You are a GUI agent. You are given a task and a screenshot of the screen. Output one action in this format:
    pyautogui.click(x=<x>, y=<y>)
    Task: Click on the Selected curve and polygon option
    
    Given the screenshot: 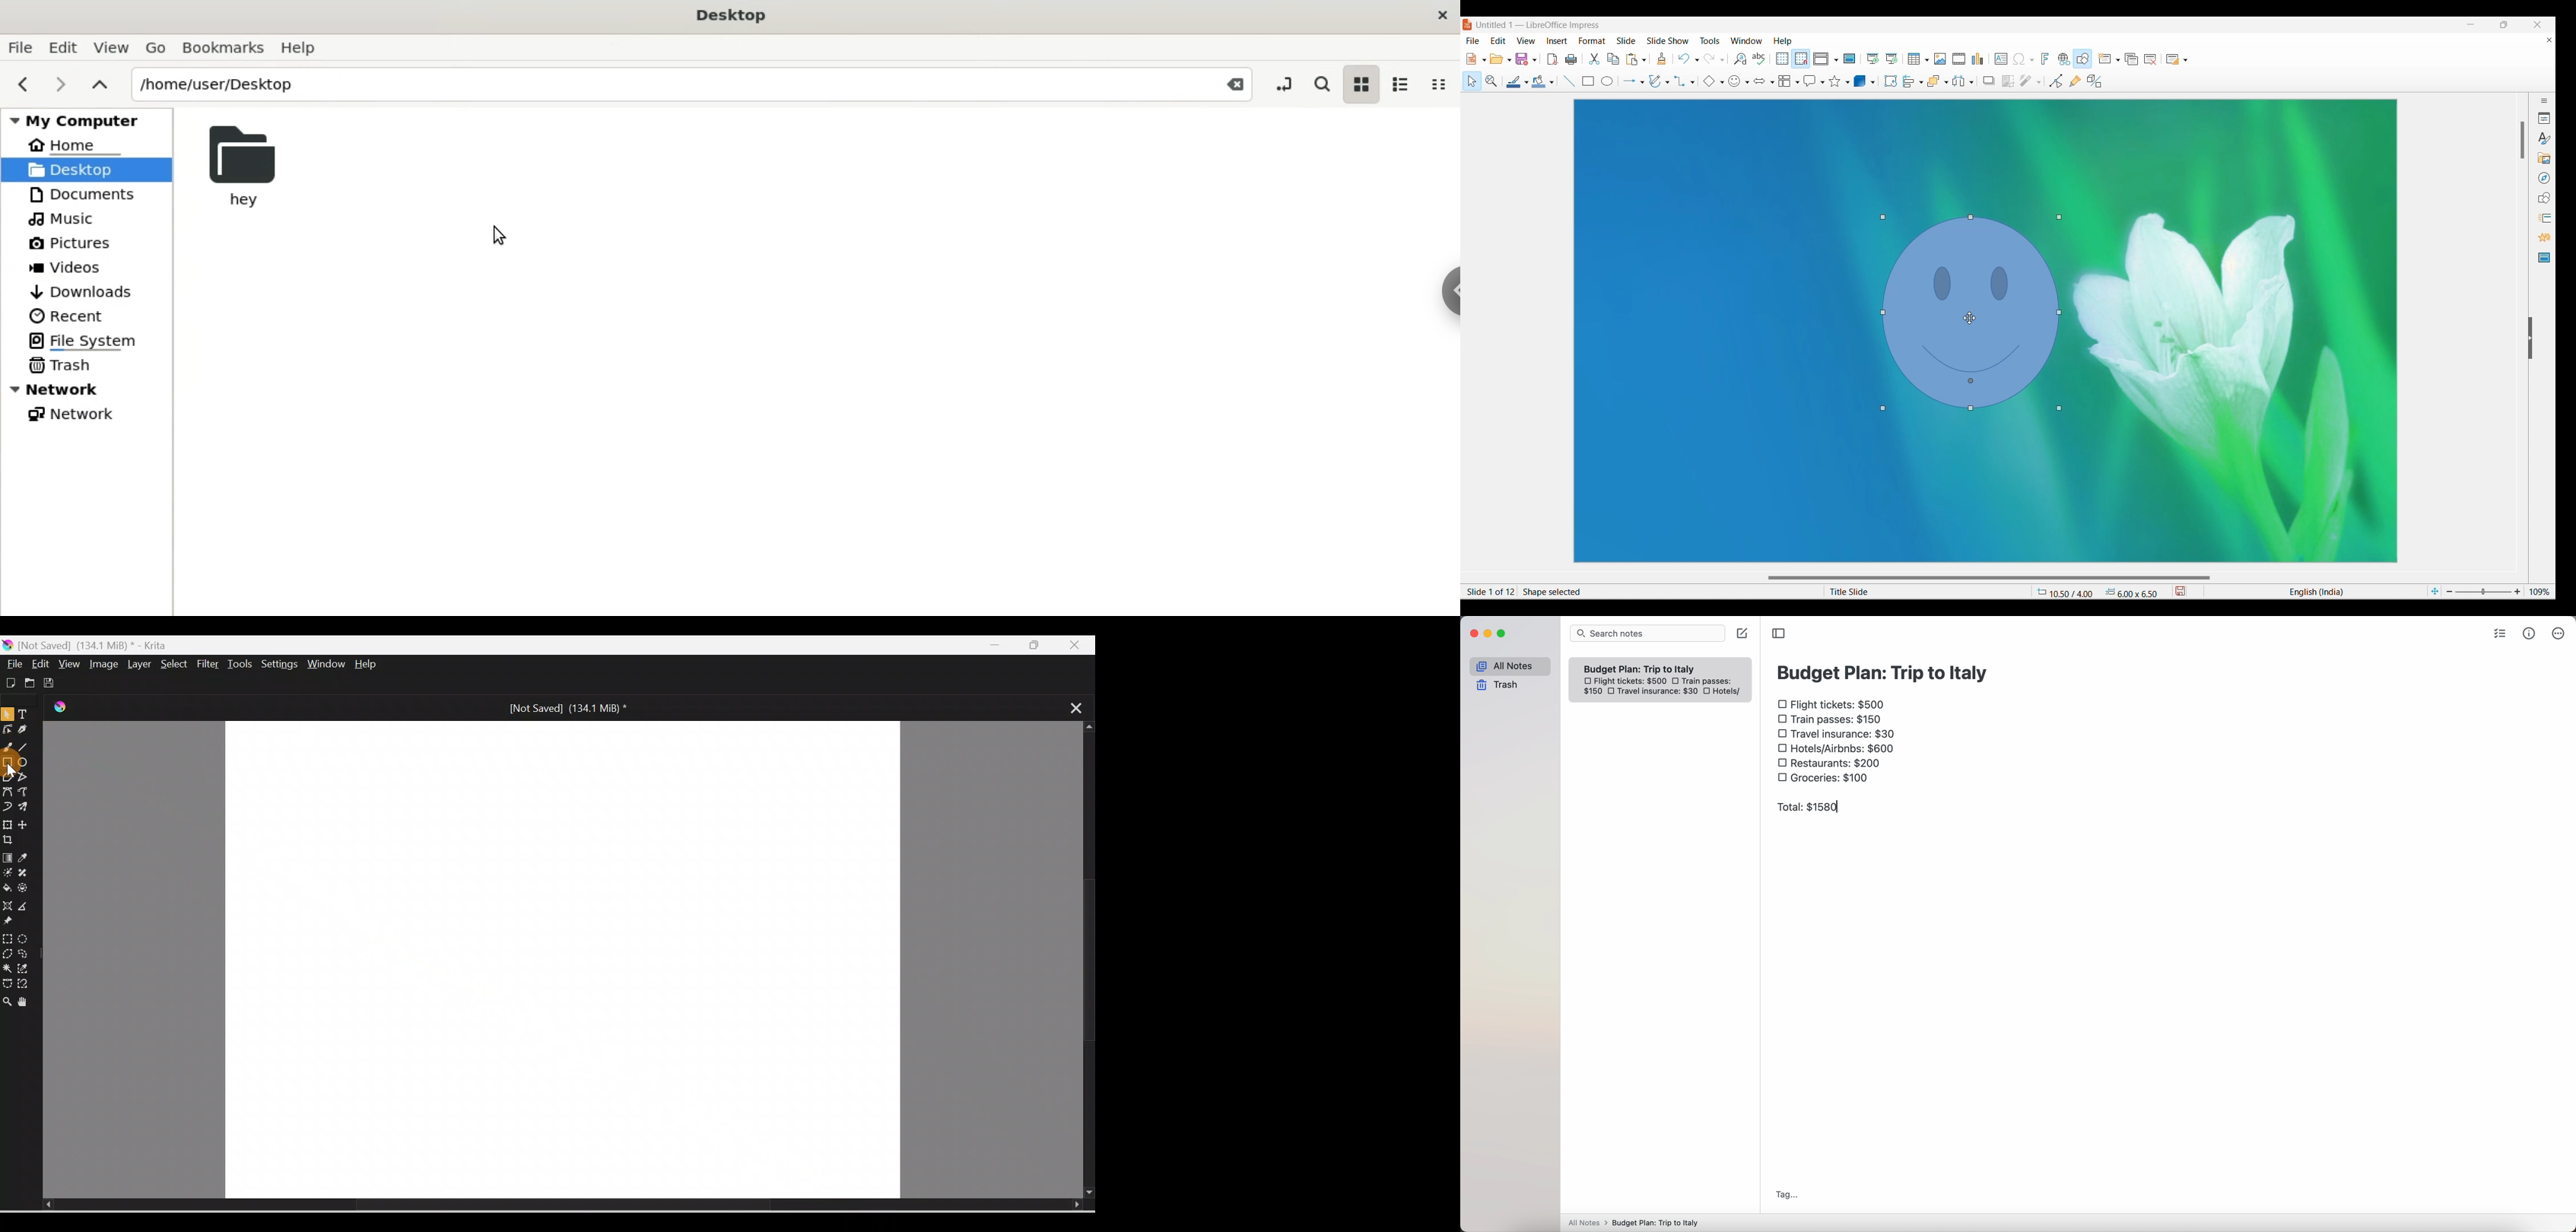 What is the action you would take?
    pyautogui.click(x=1655, y=81)
    